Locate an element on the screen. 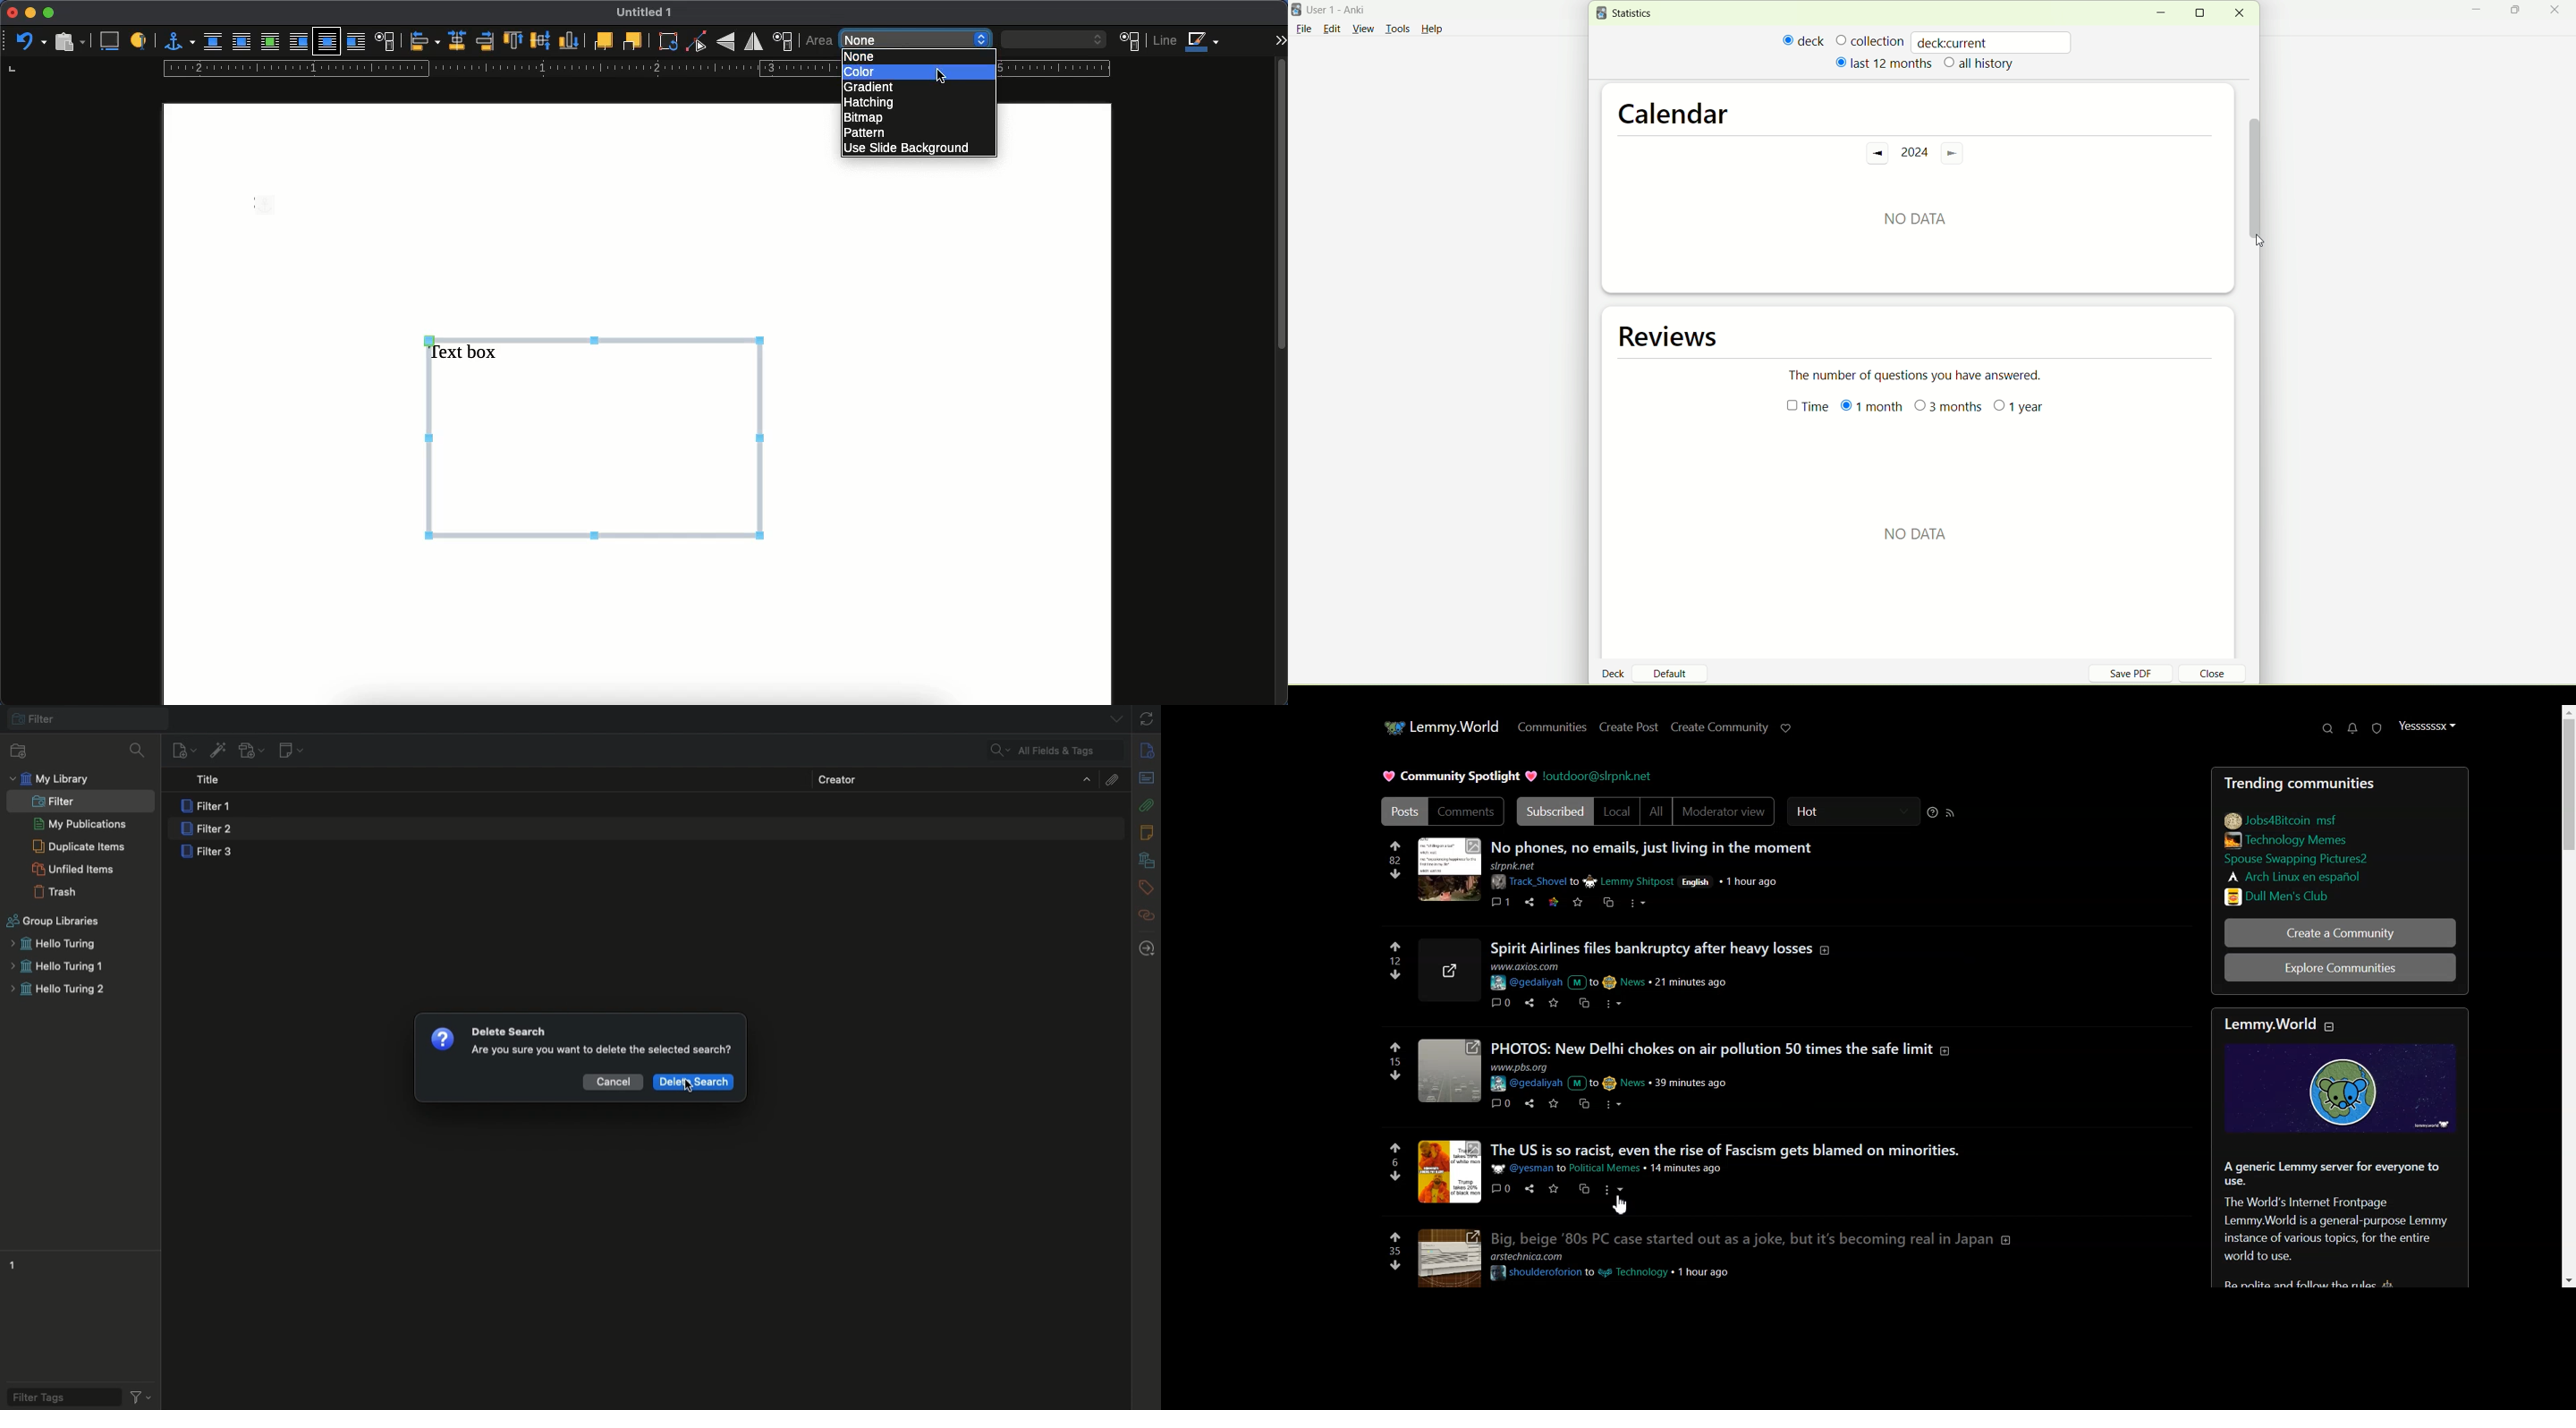 The image size is (2576, 1428). downvote is located at coordinates (1397, 1074).